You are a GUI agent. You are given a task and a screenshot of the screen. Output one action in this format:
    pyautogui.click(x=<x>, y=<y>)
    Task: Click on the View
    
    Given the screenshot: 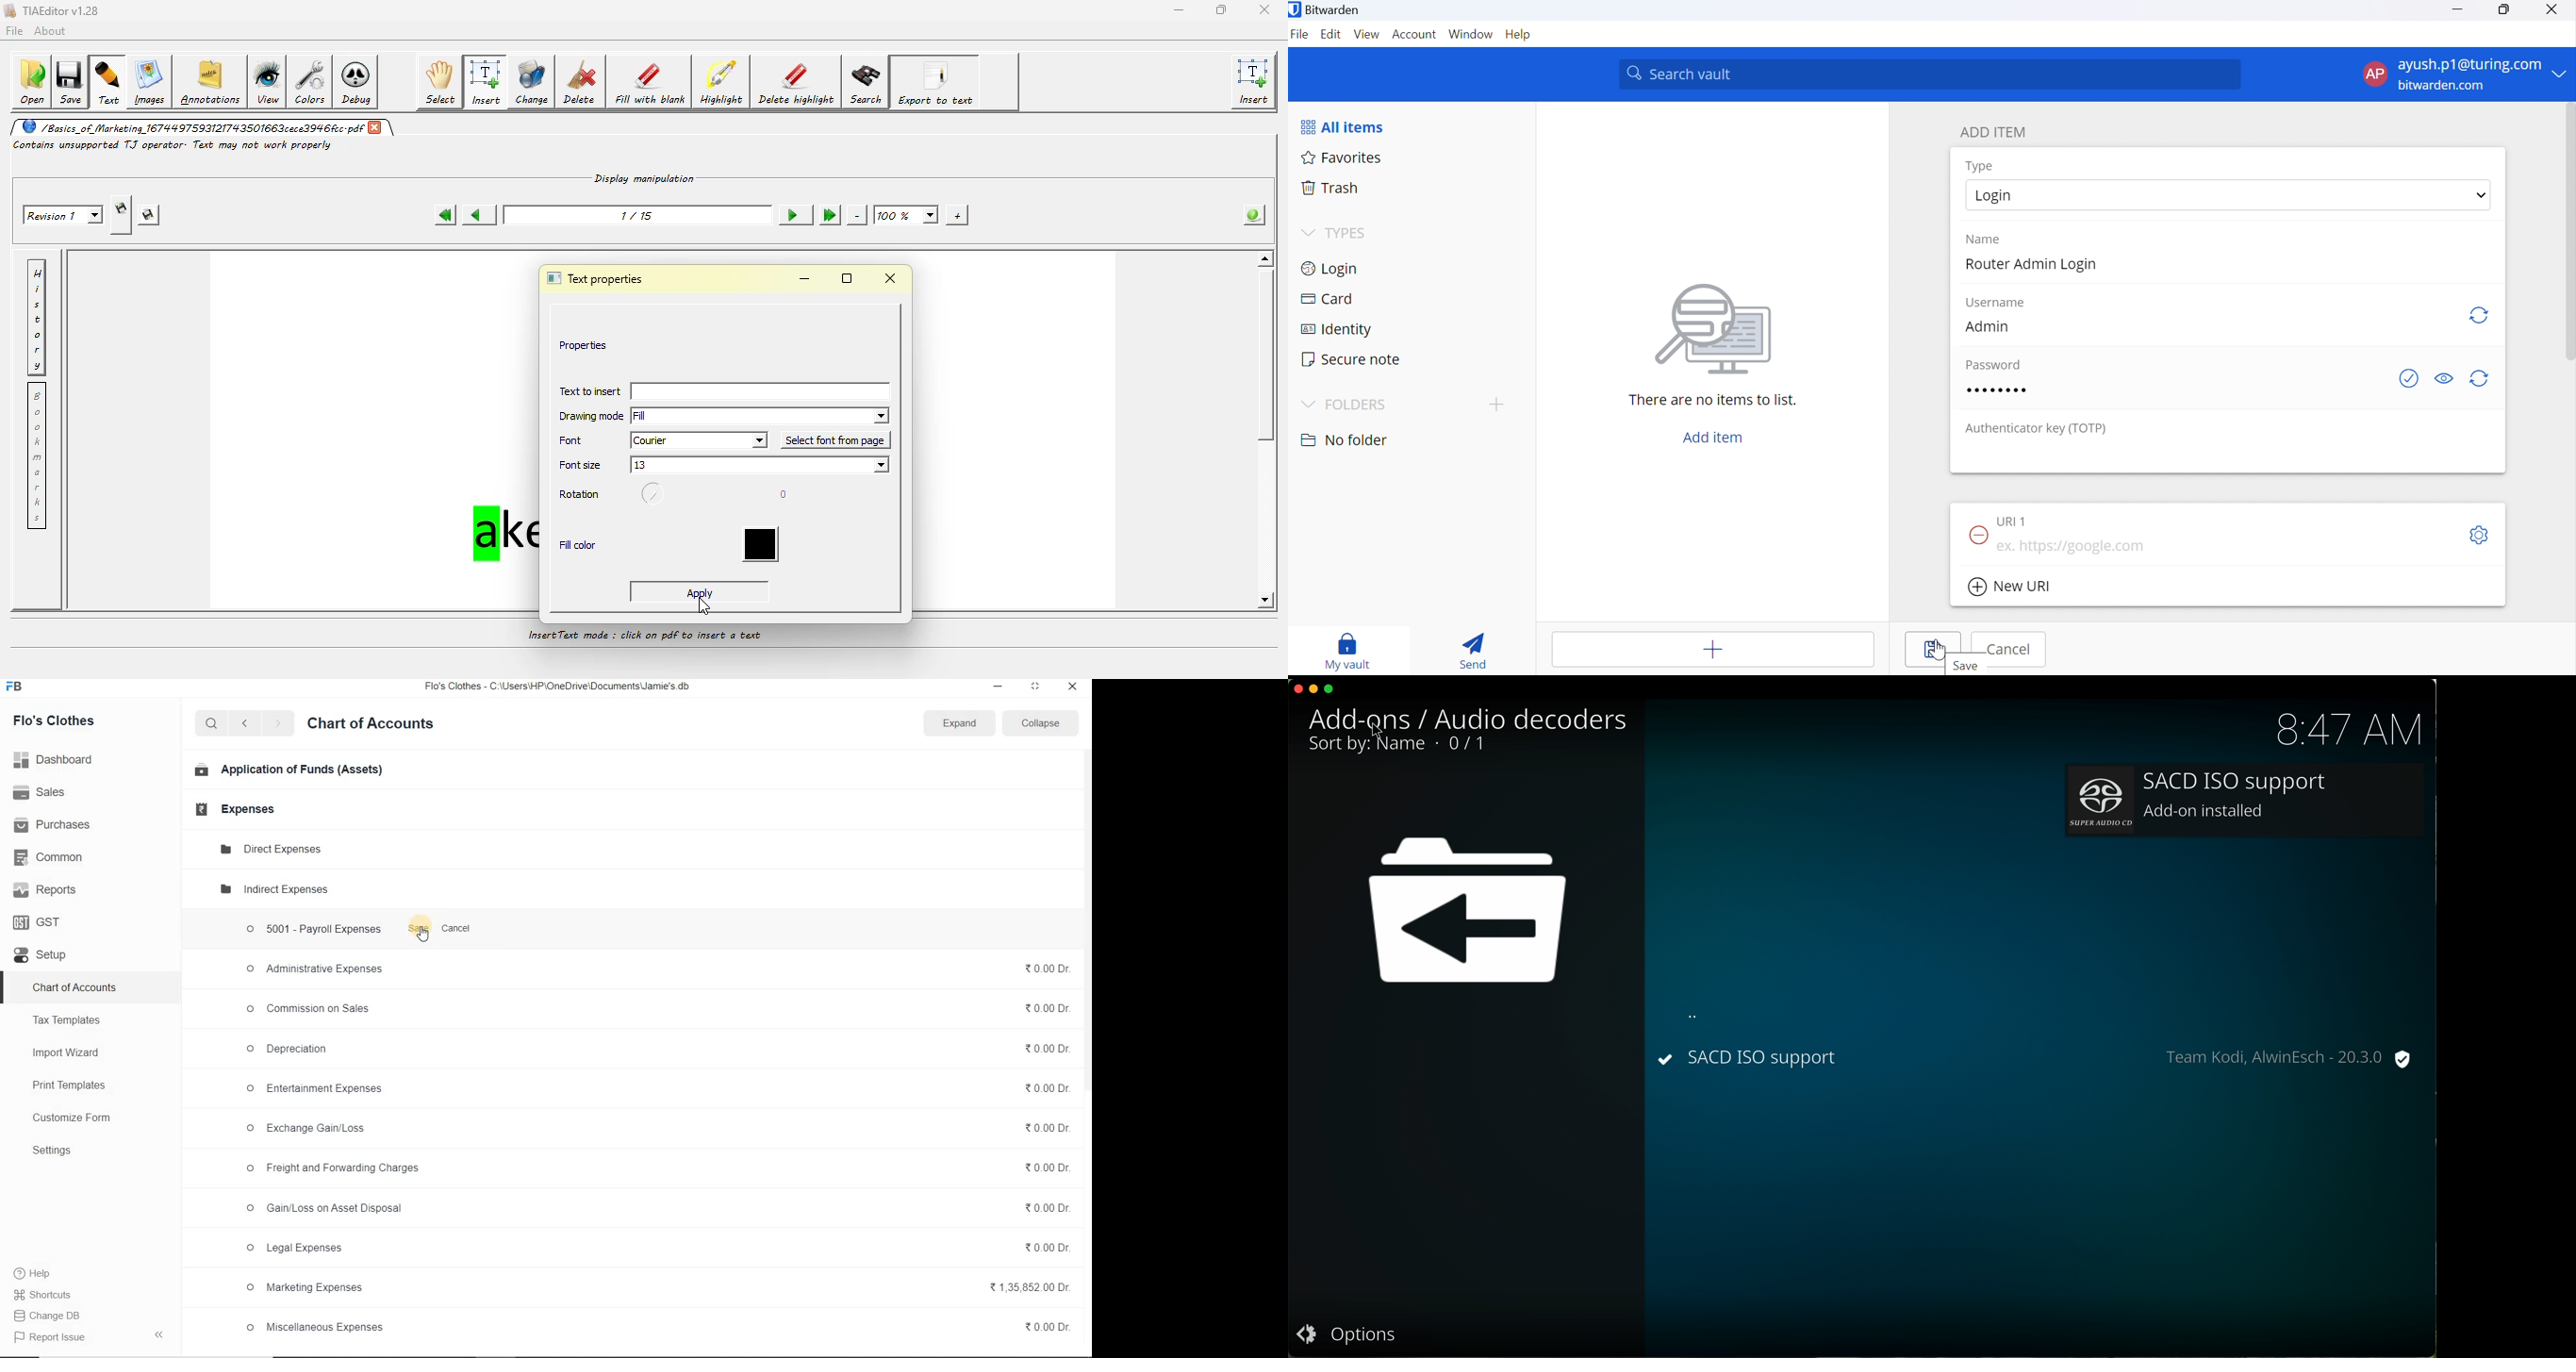 What is the action you would take?
    pyautogui.click(x=1367, y=36)
    